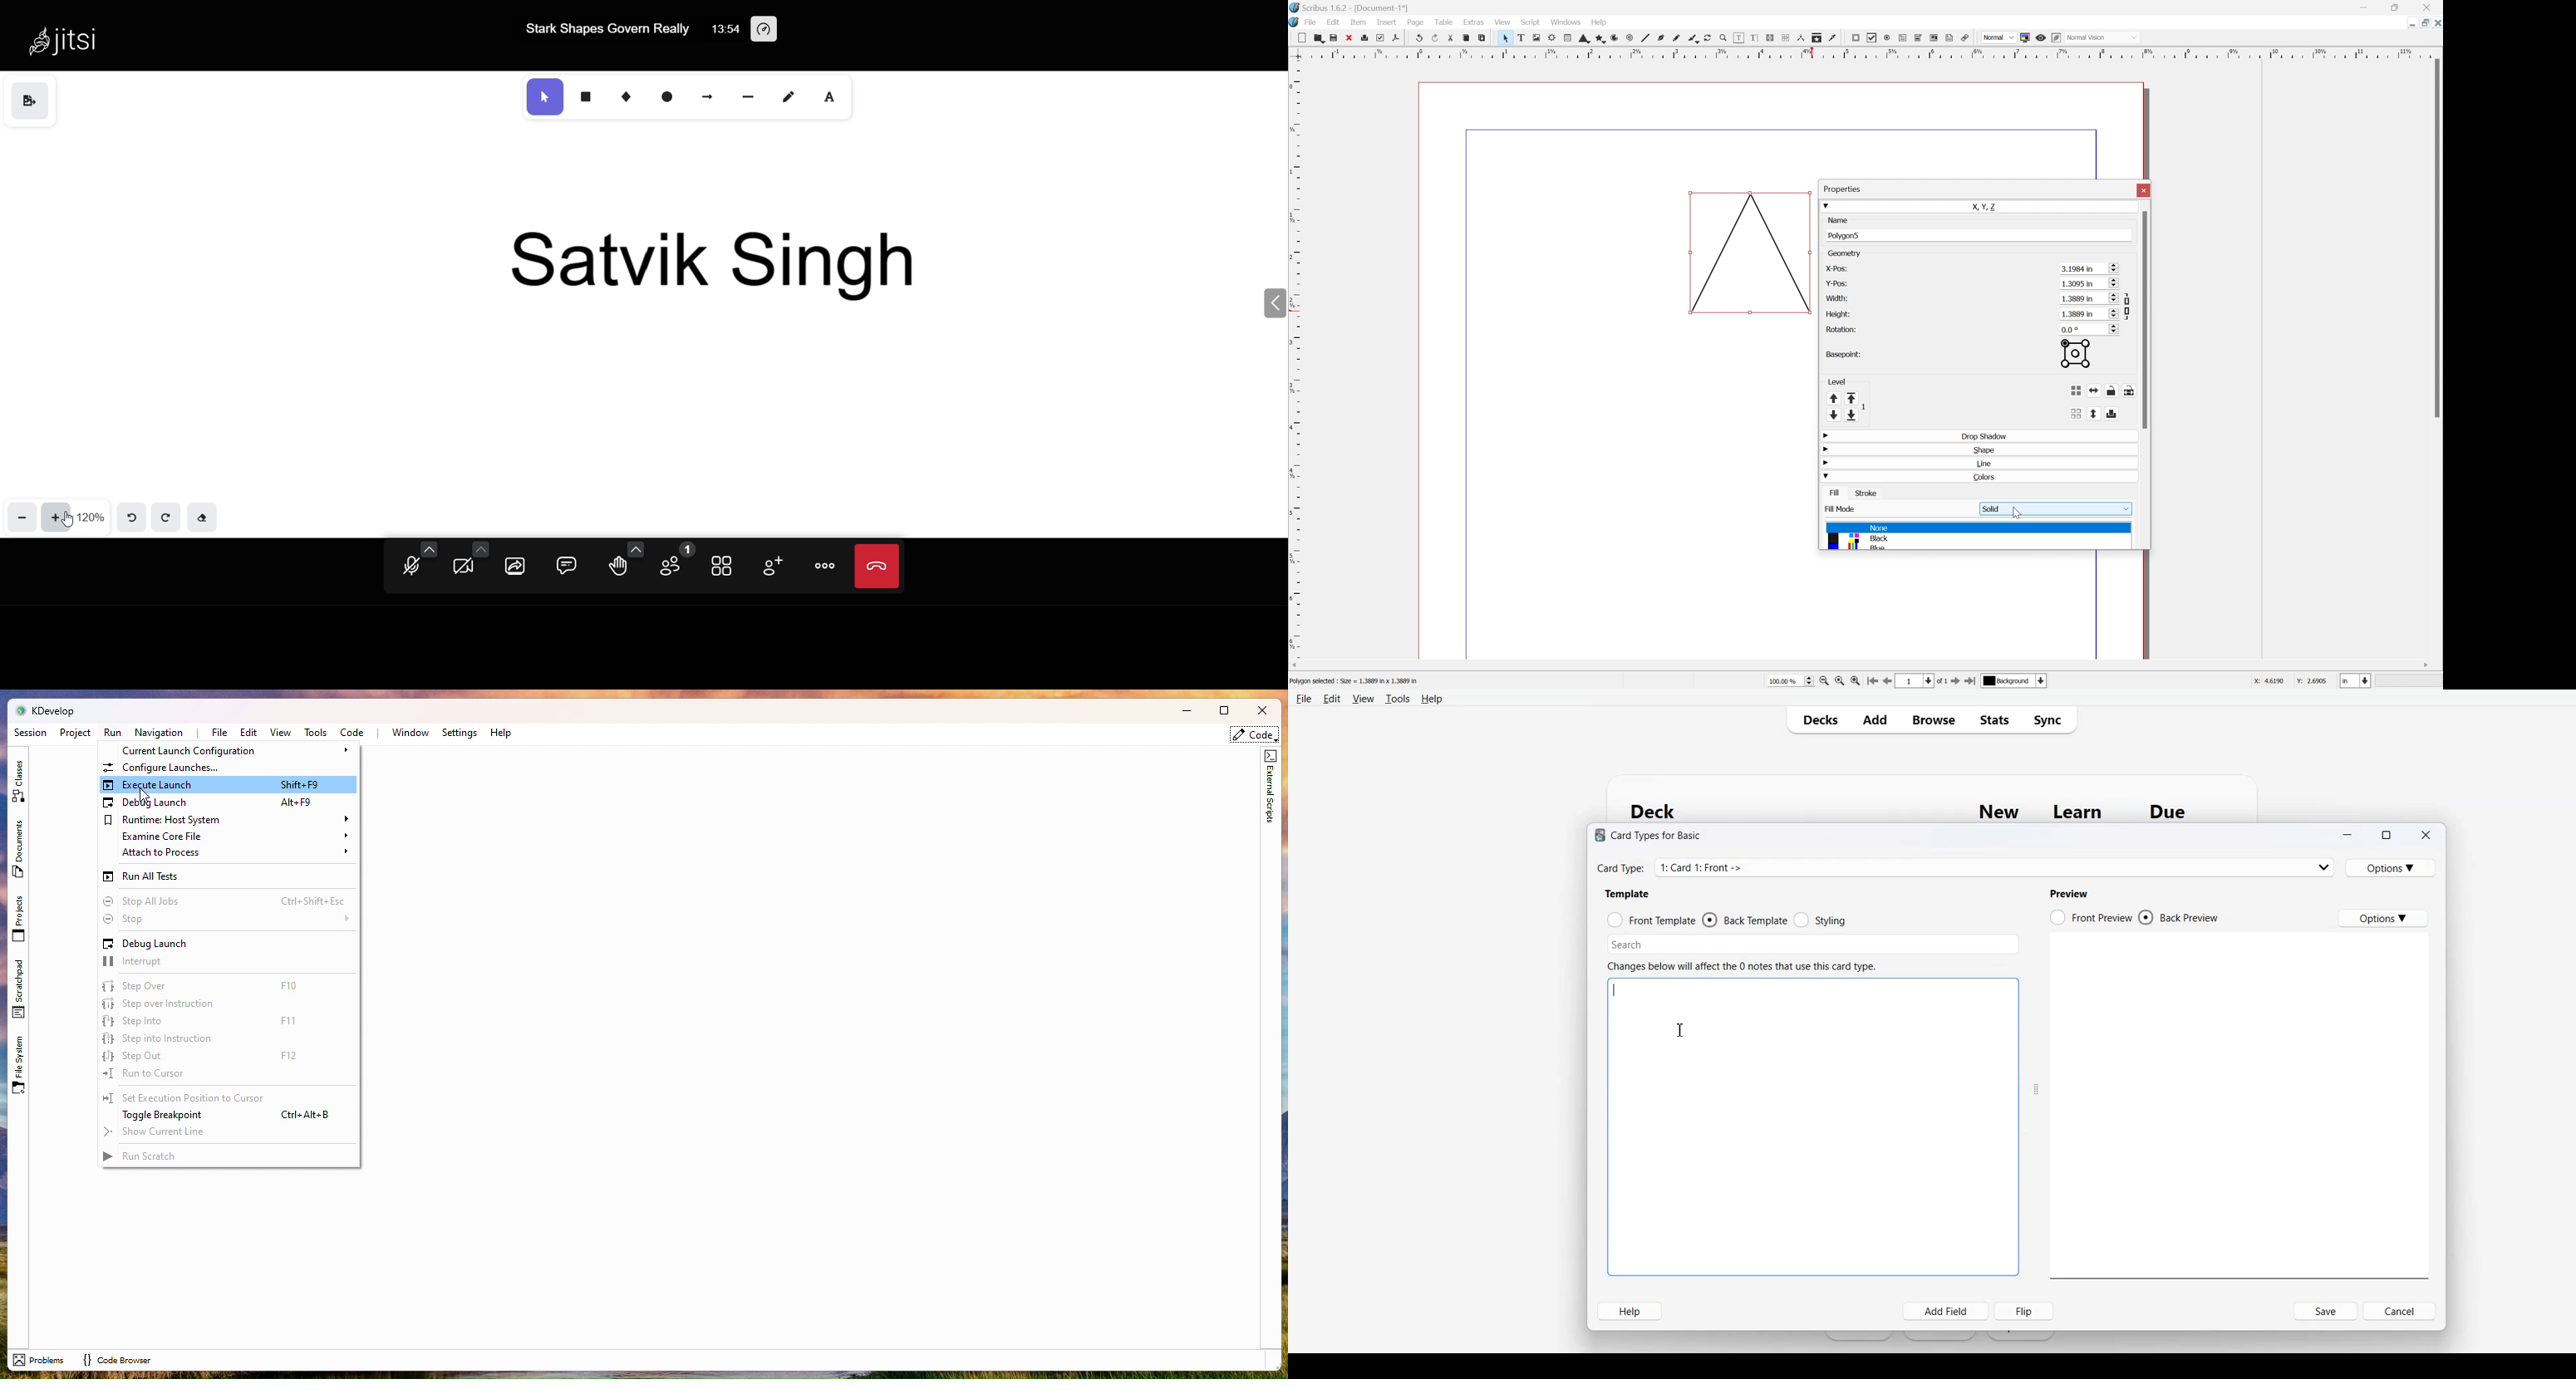 The image size is (2576, 1400). What do you see at coordinates (1523, 37) in the screenshot?
I see `Text frame` at bounding box center [1523, 37].